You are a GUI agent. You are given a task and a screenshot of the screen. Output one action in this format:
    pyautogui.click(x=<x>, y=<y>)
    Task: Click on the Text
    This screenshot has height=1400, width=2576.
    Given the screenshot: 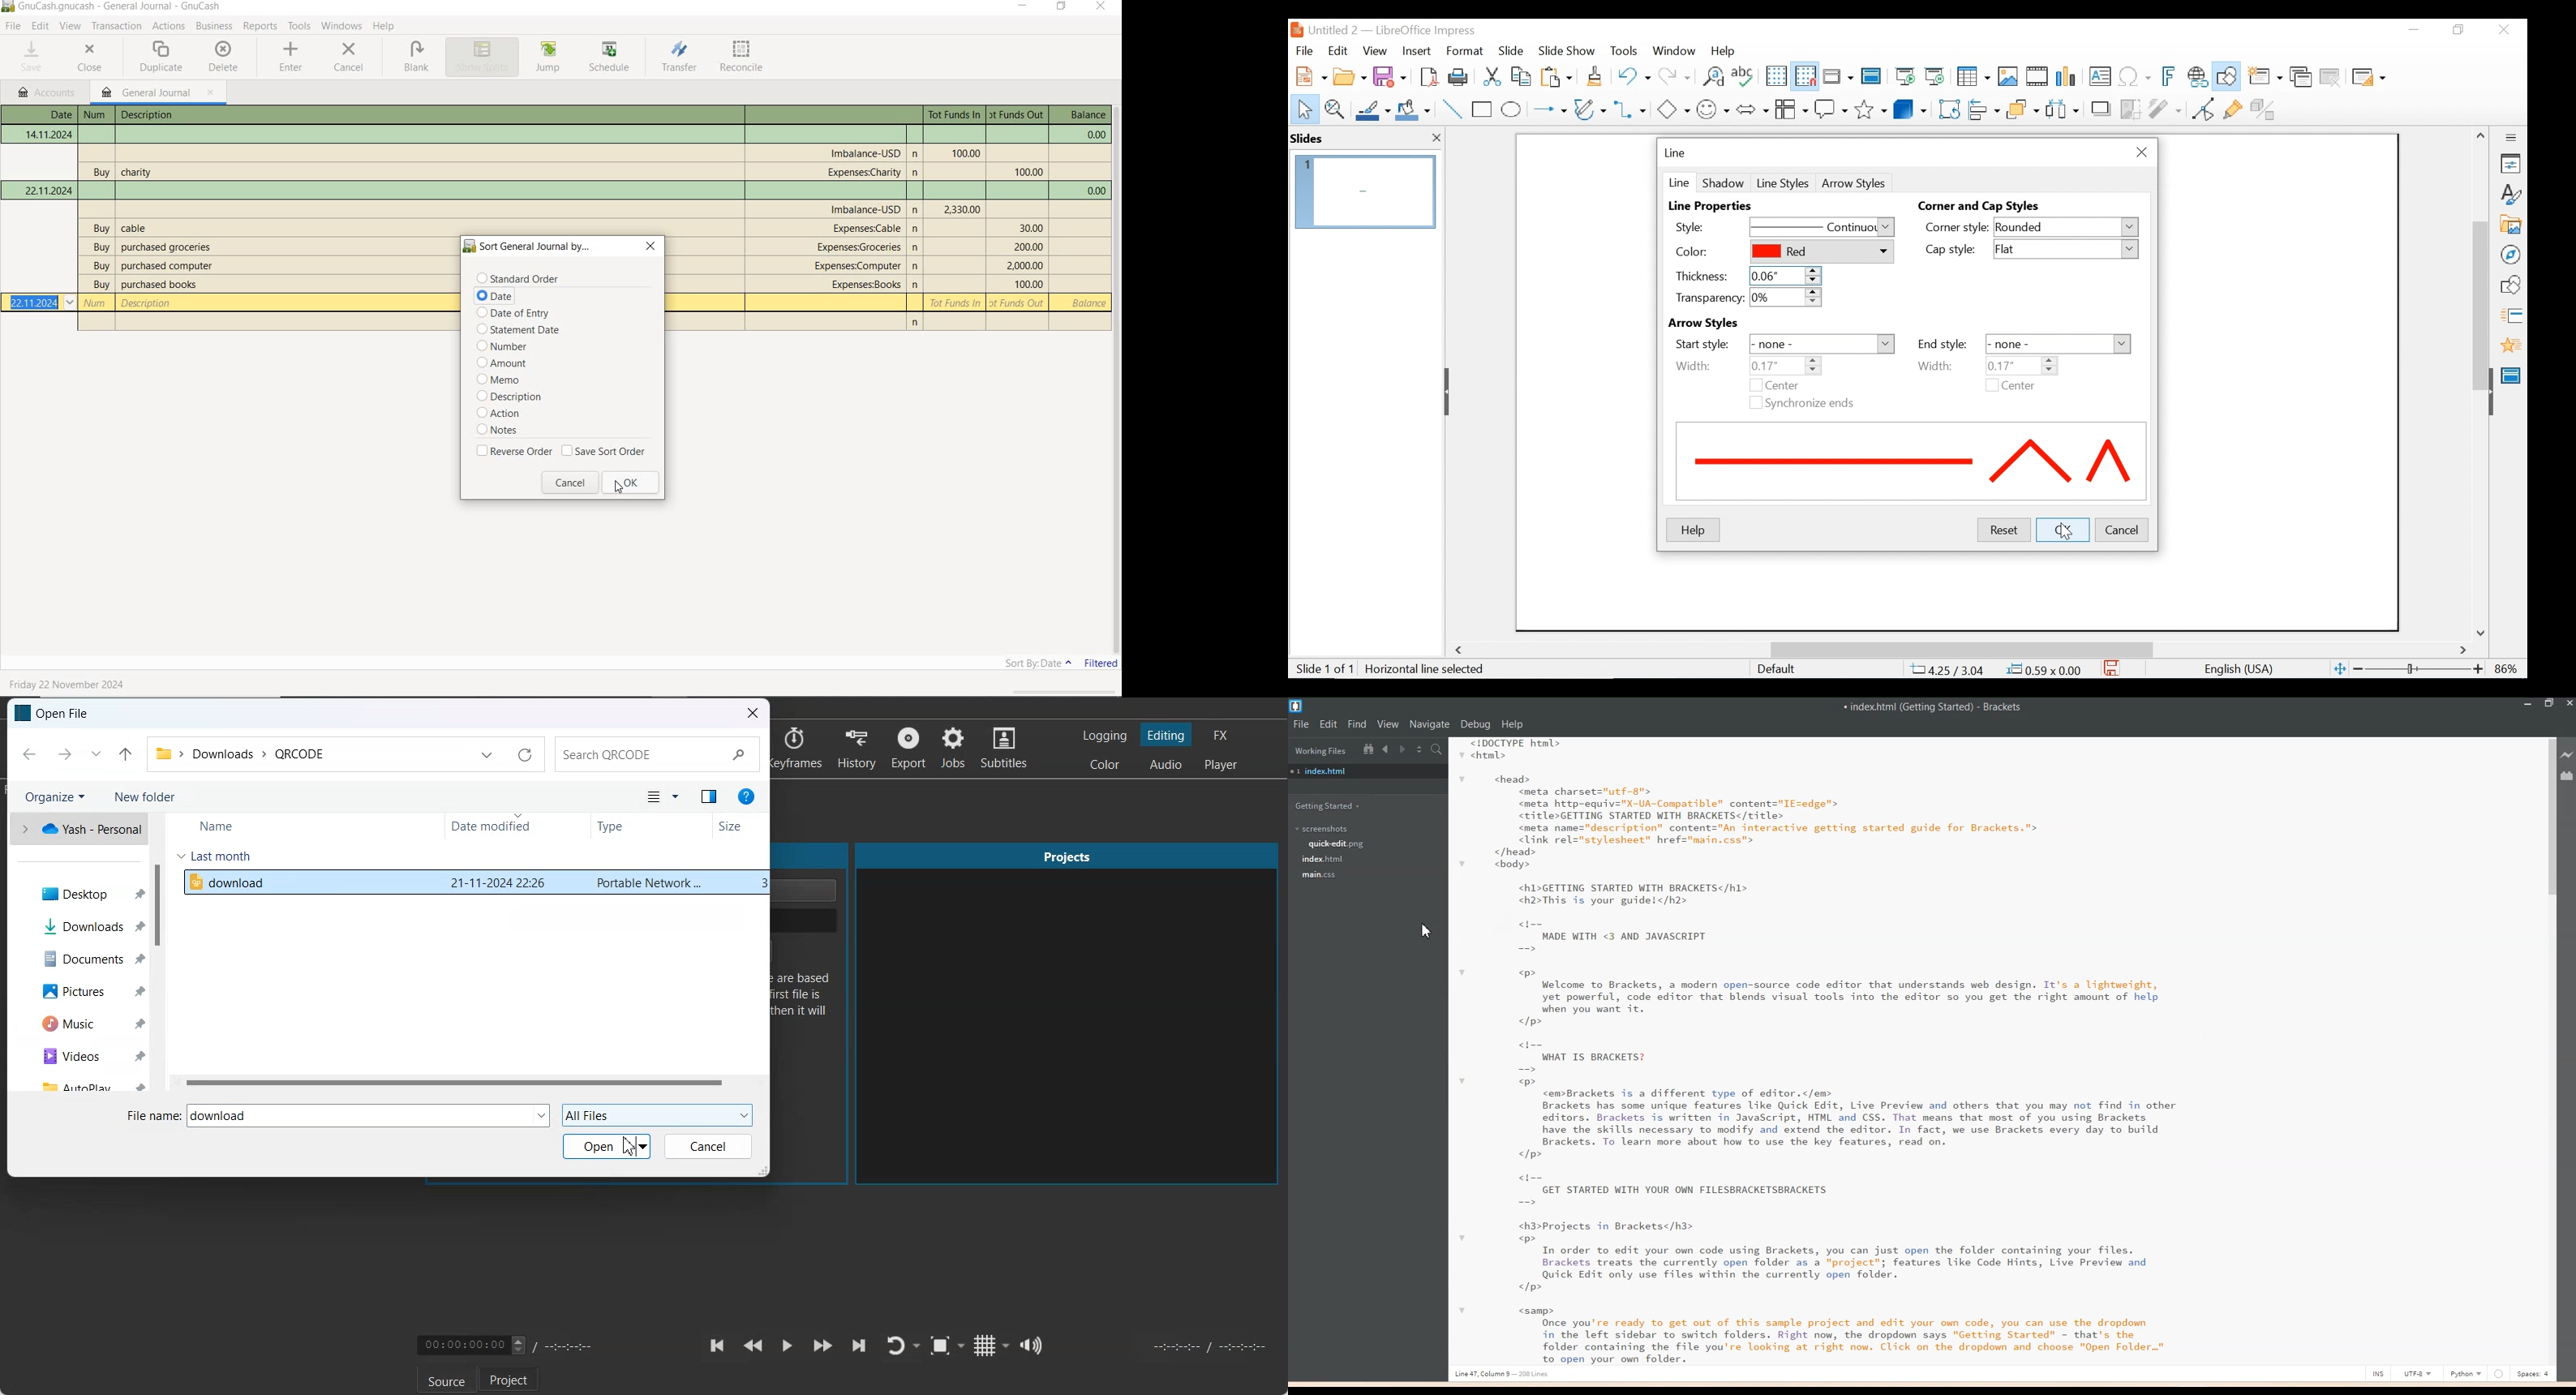 What is the action you would take?
    pyautogui.click(x=53, y=713)
    